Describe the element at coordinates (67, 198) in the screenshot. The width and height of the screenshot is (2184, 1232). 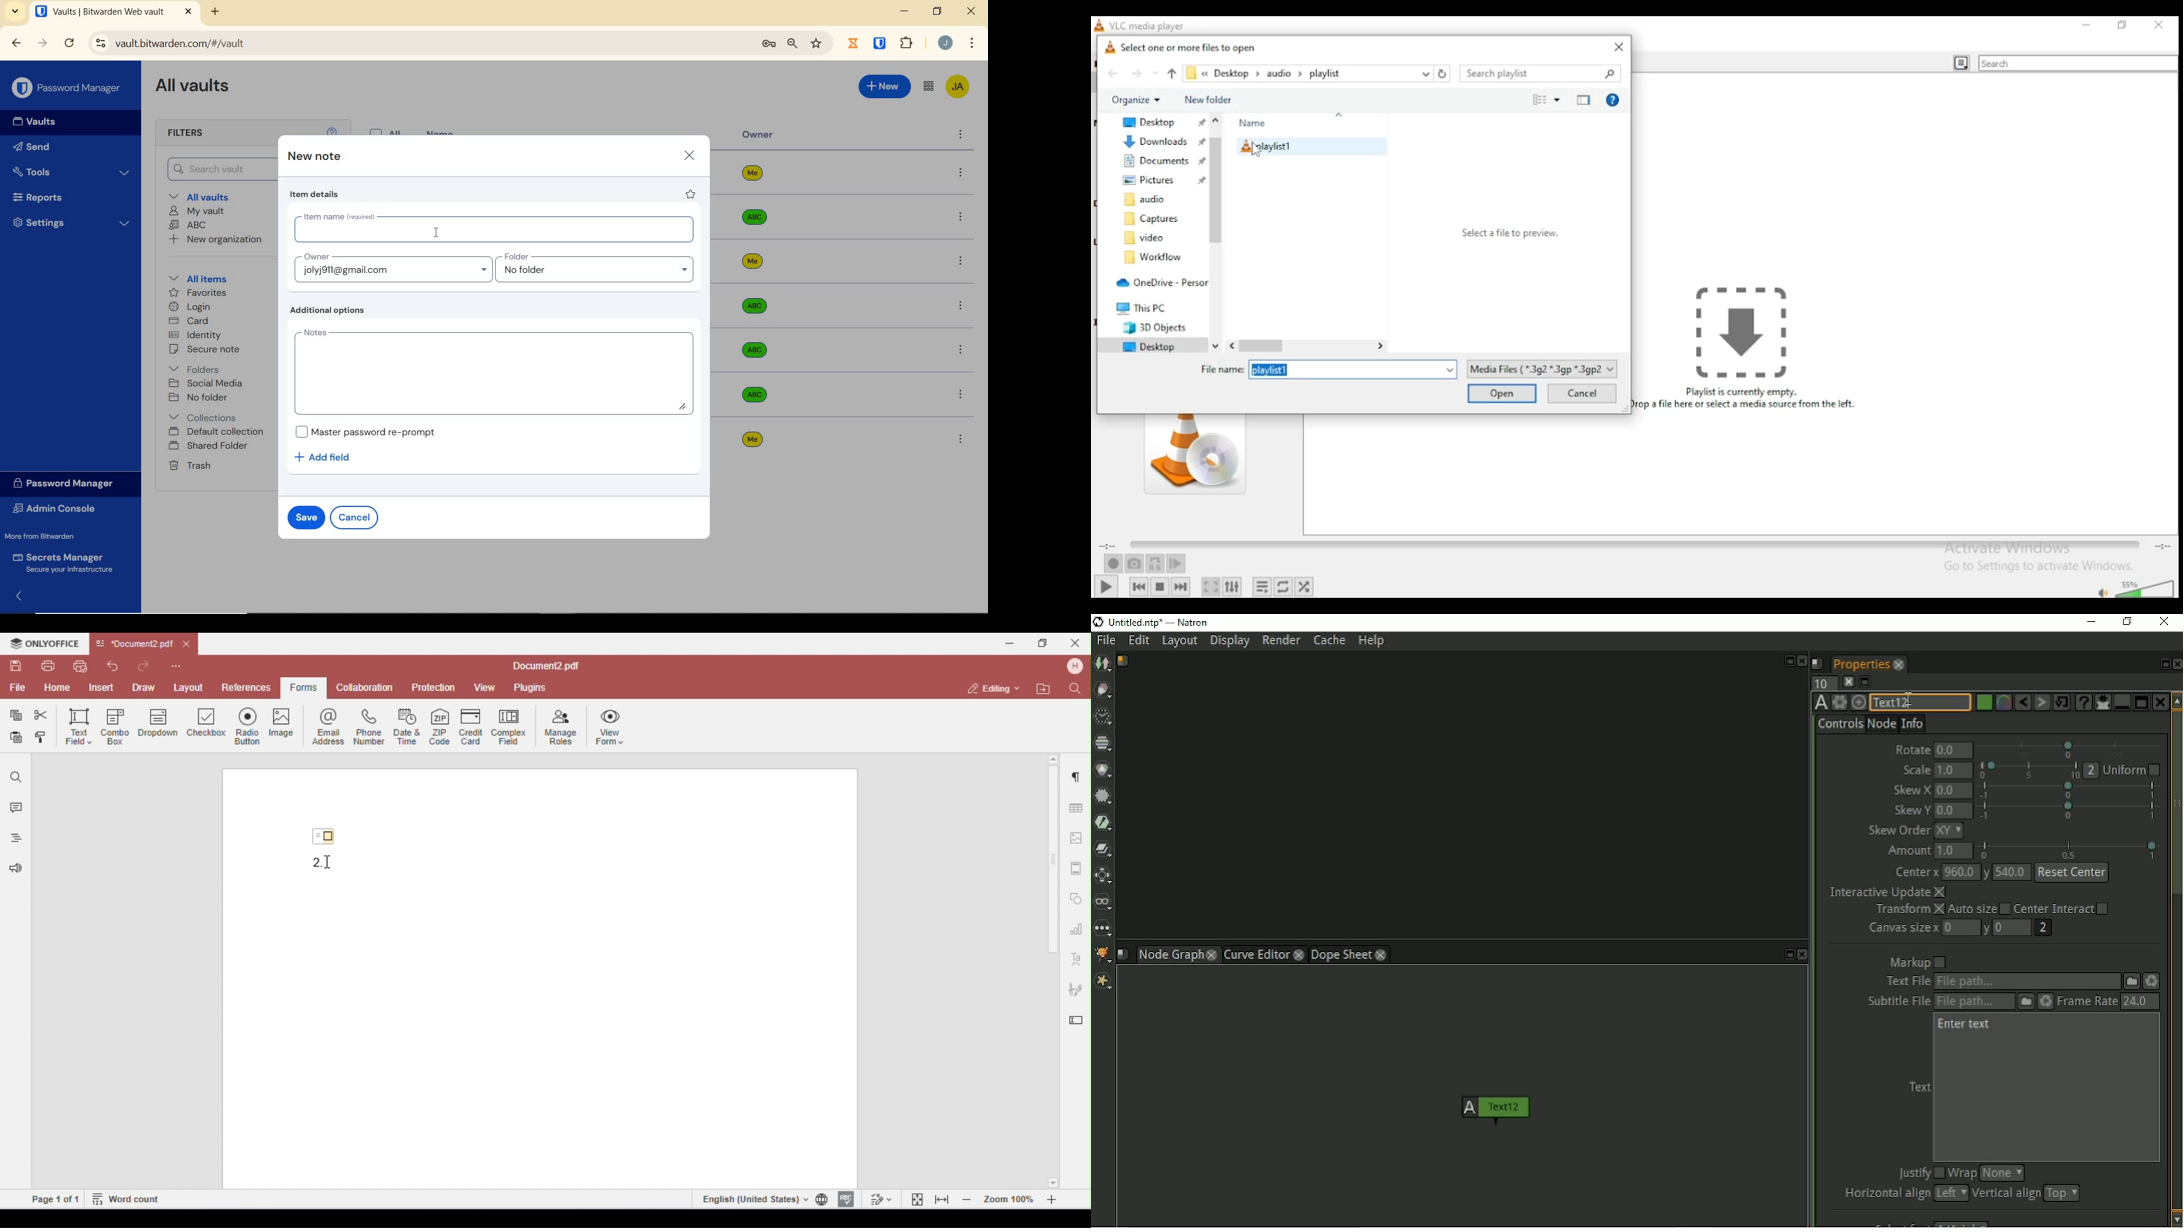
I see `Reports` at that location.